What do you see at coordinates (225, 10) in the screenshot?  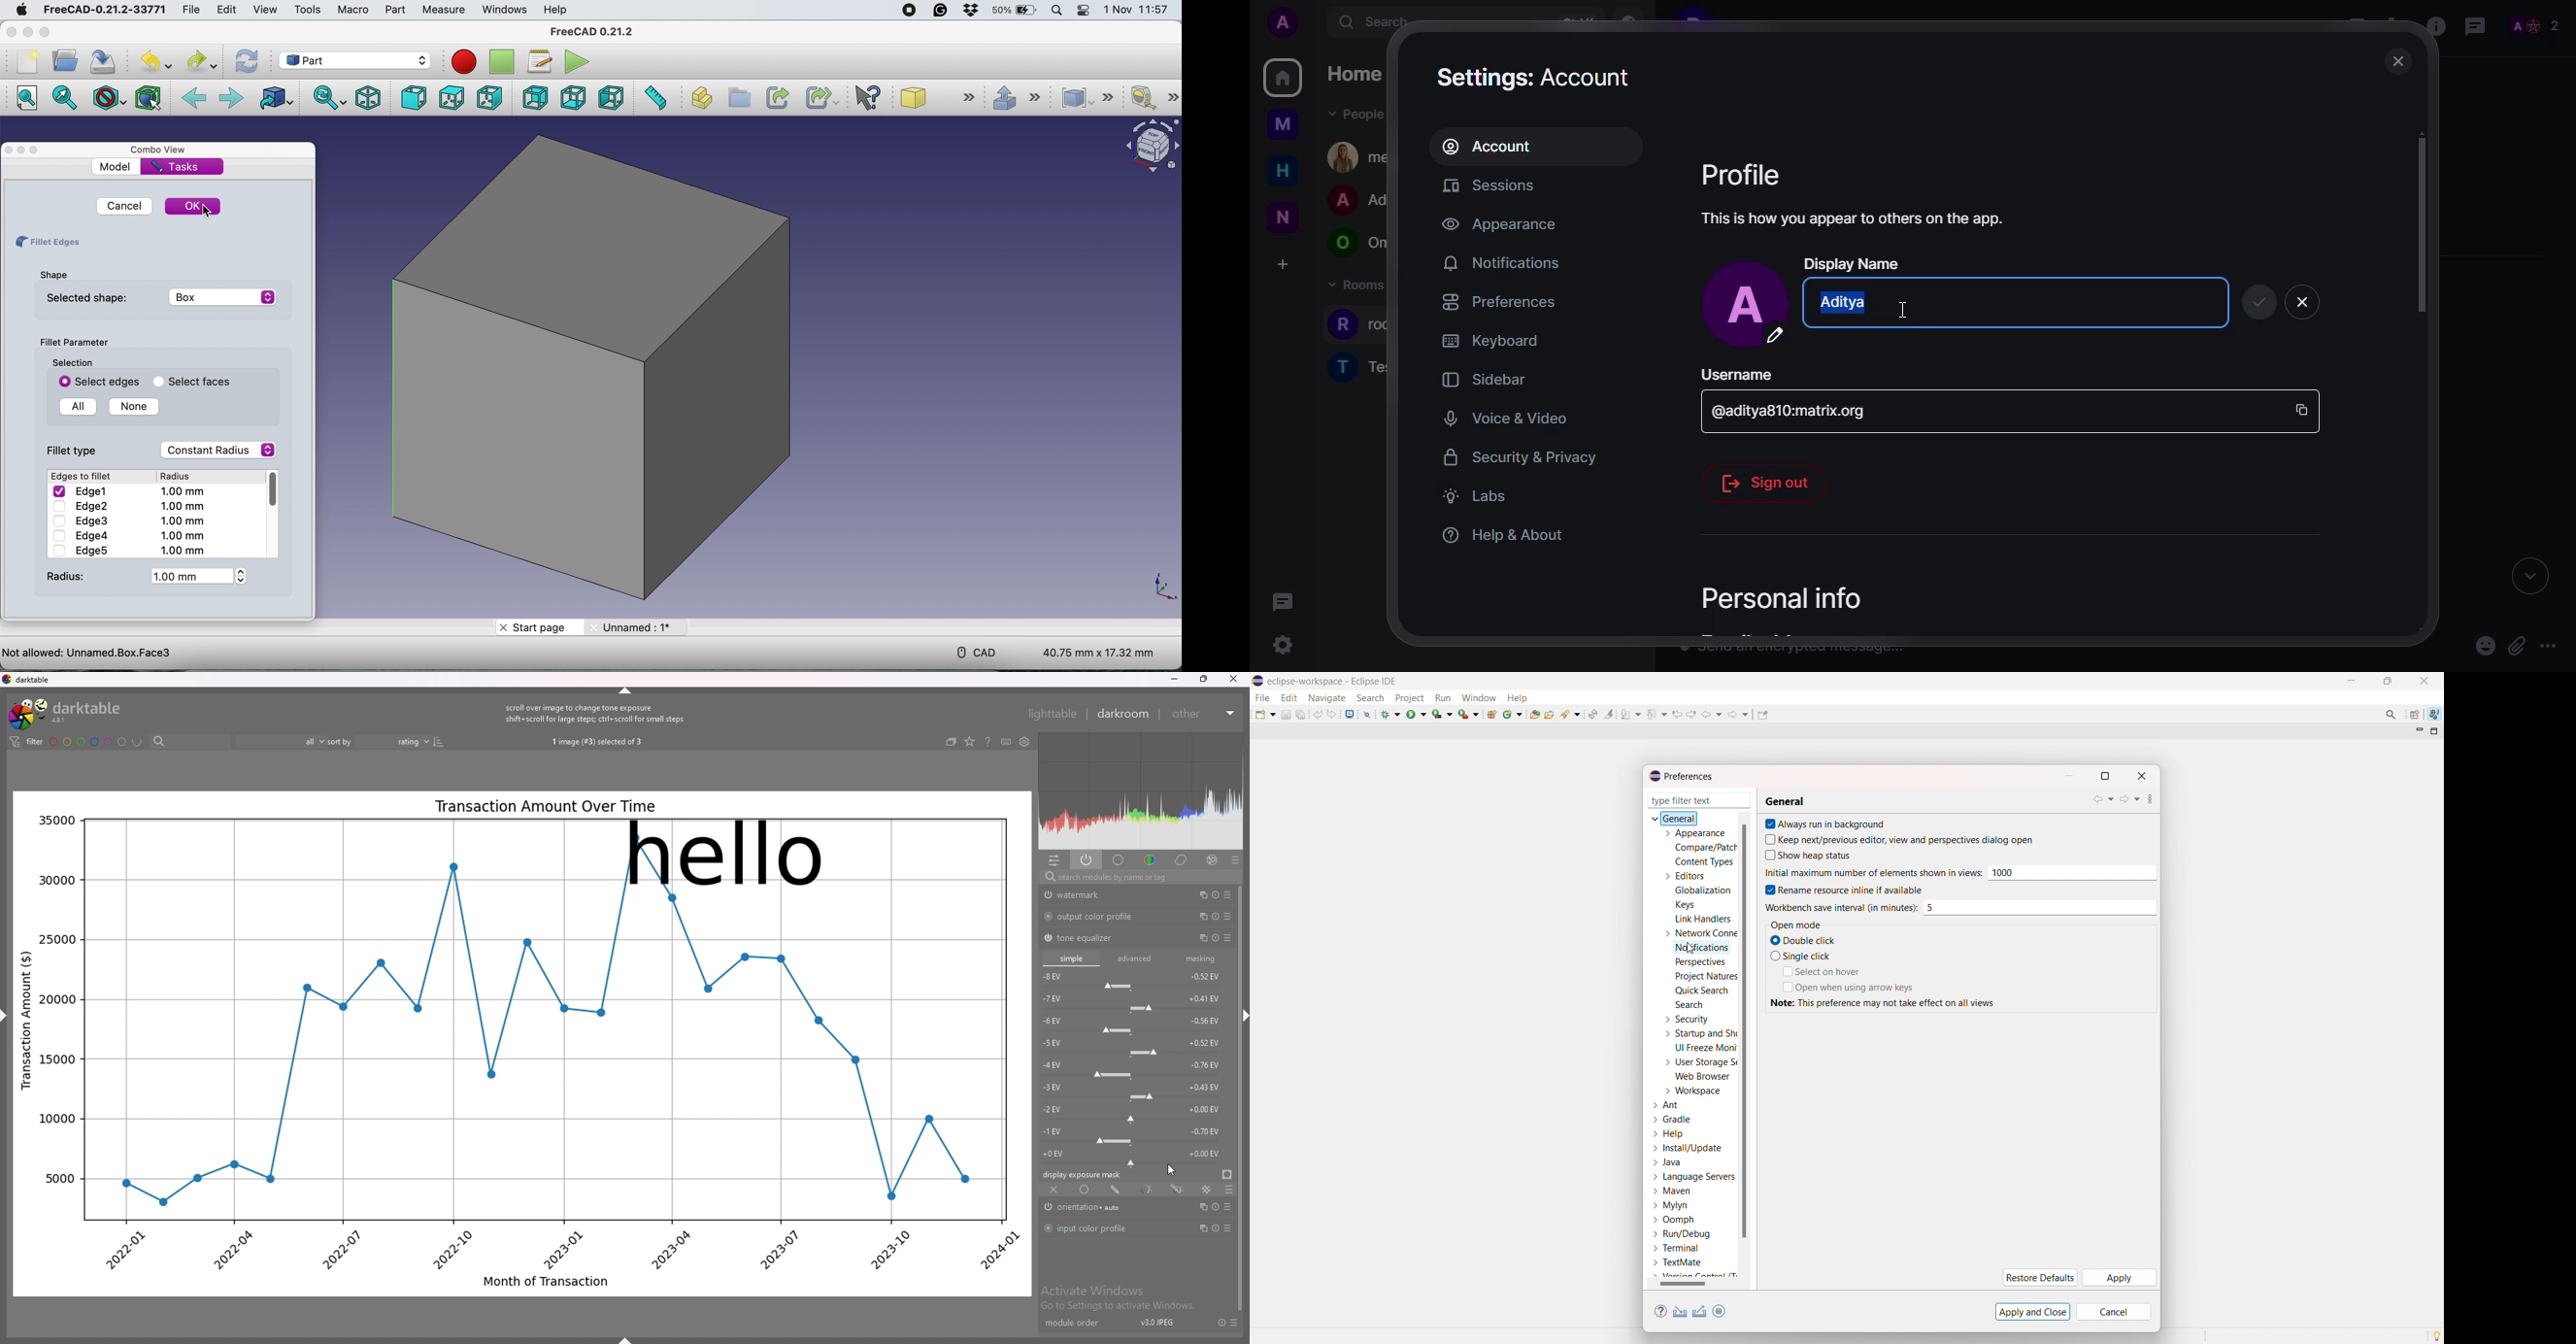 I see `edit` at bounding box center [225, 10].